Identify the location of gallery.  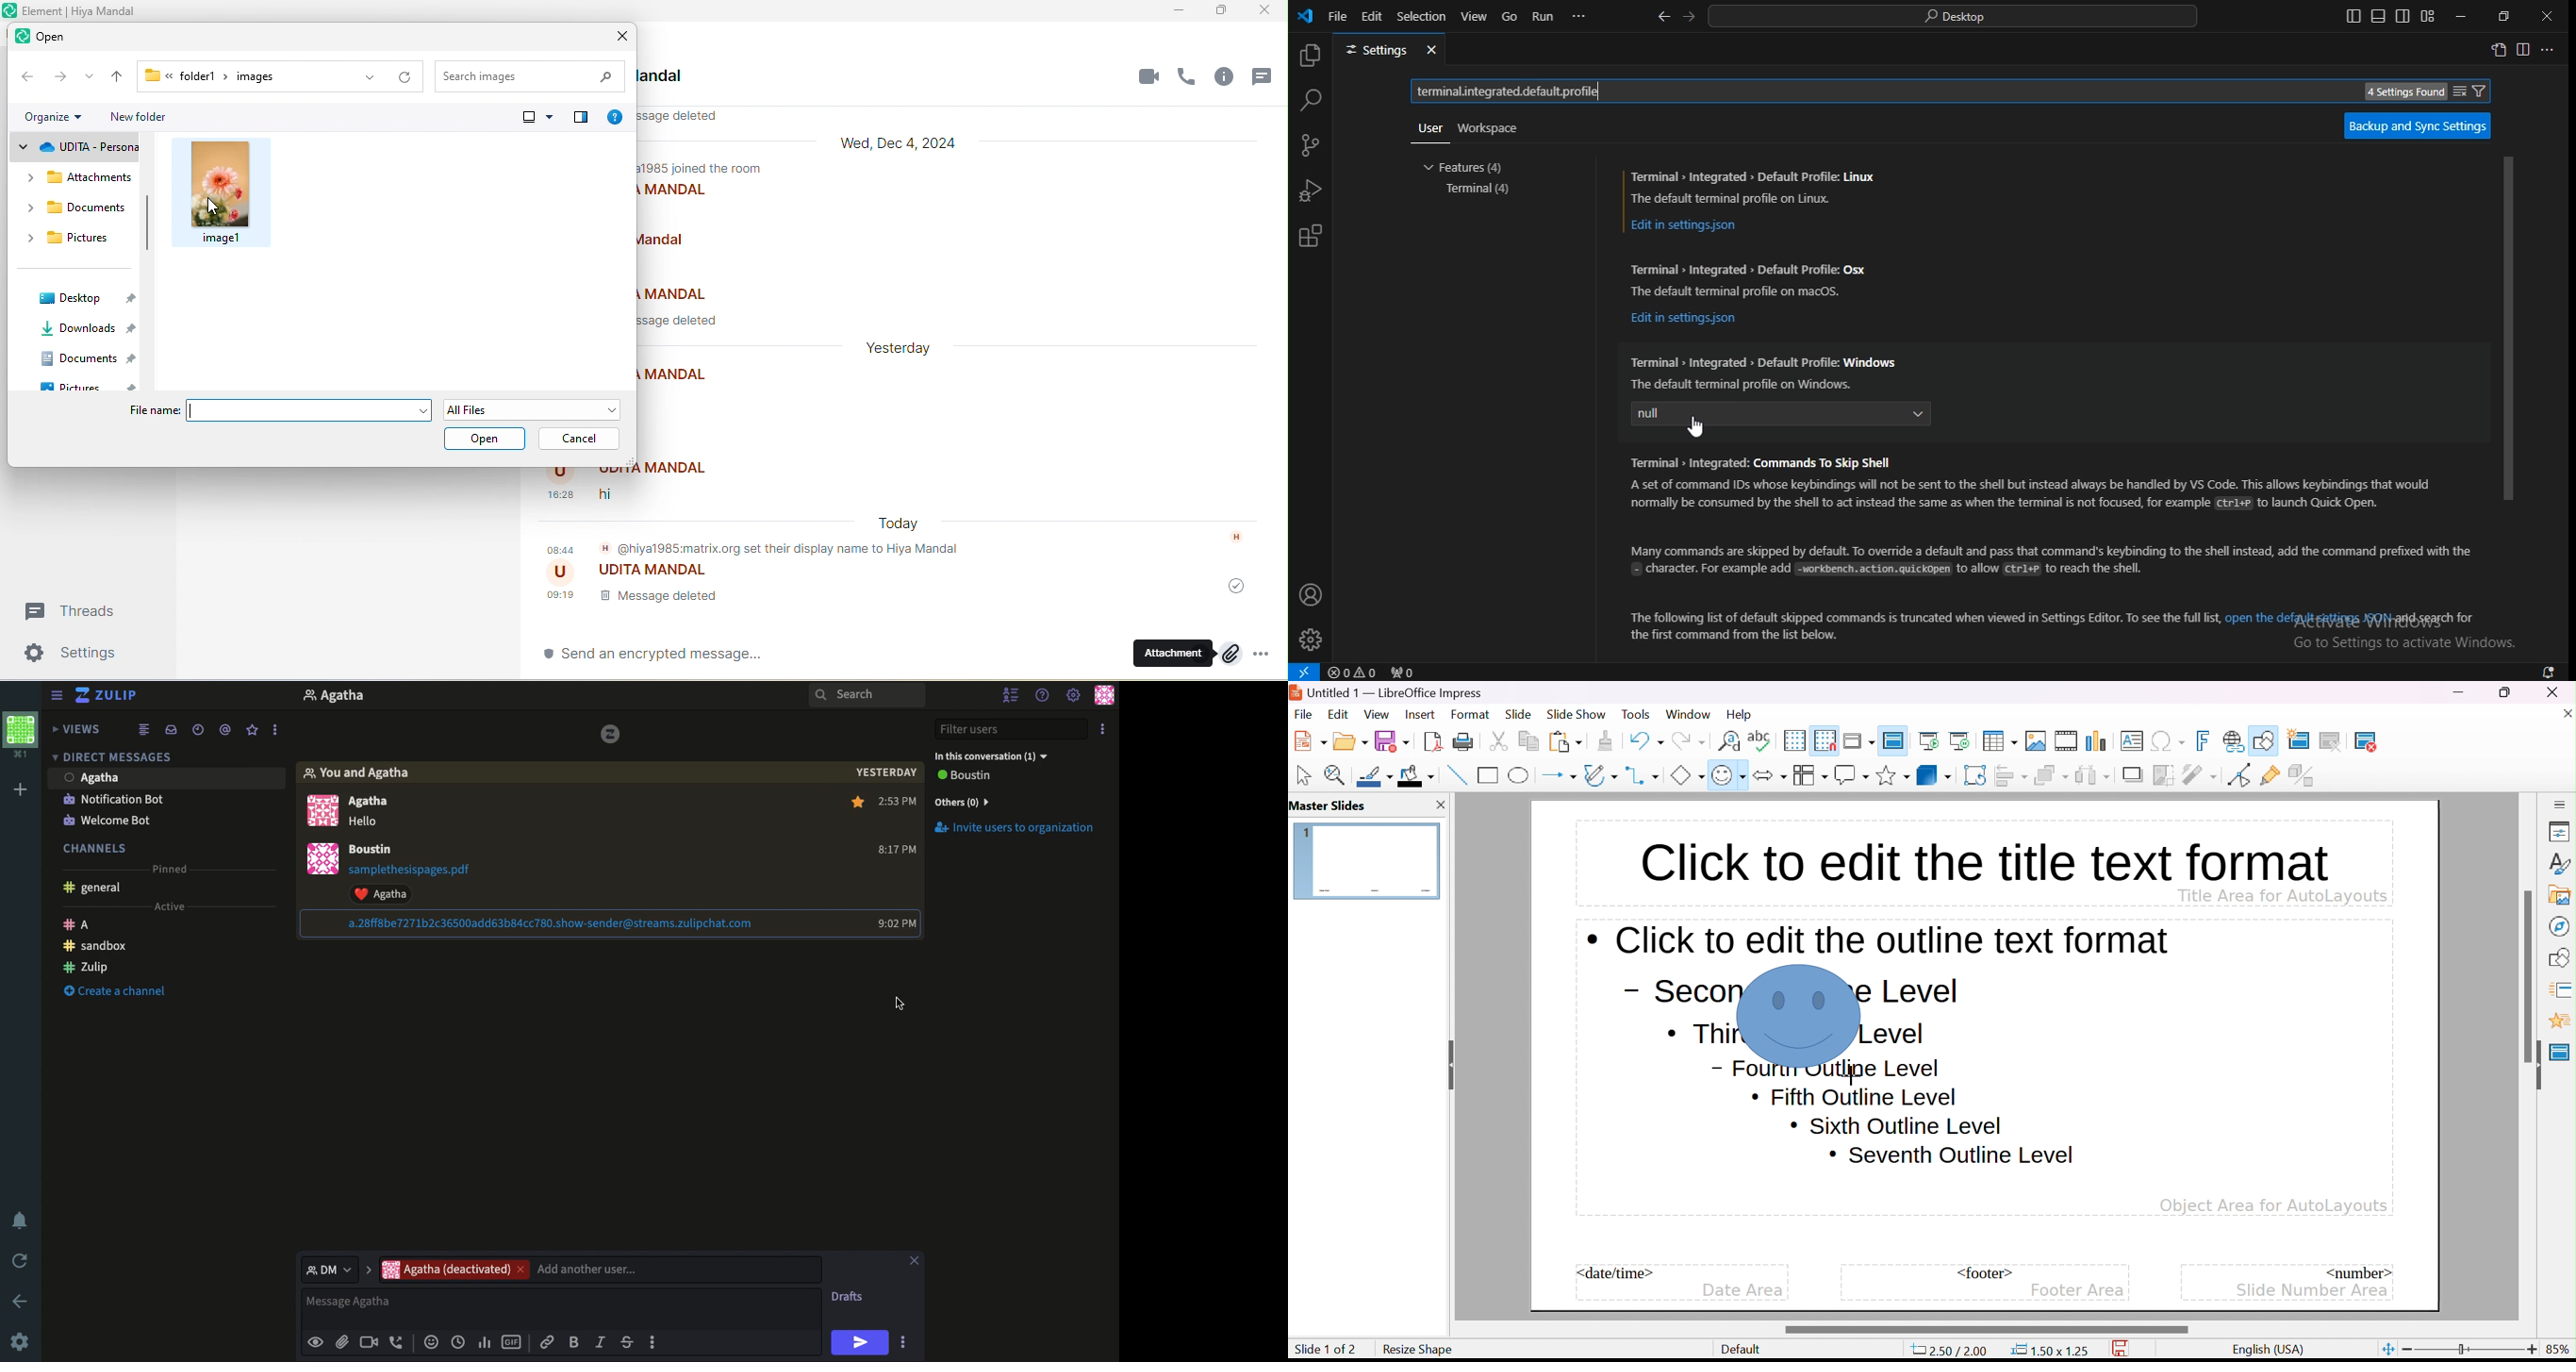
(2563, 895).